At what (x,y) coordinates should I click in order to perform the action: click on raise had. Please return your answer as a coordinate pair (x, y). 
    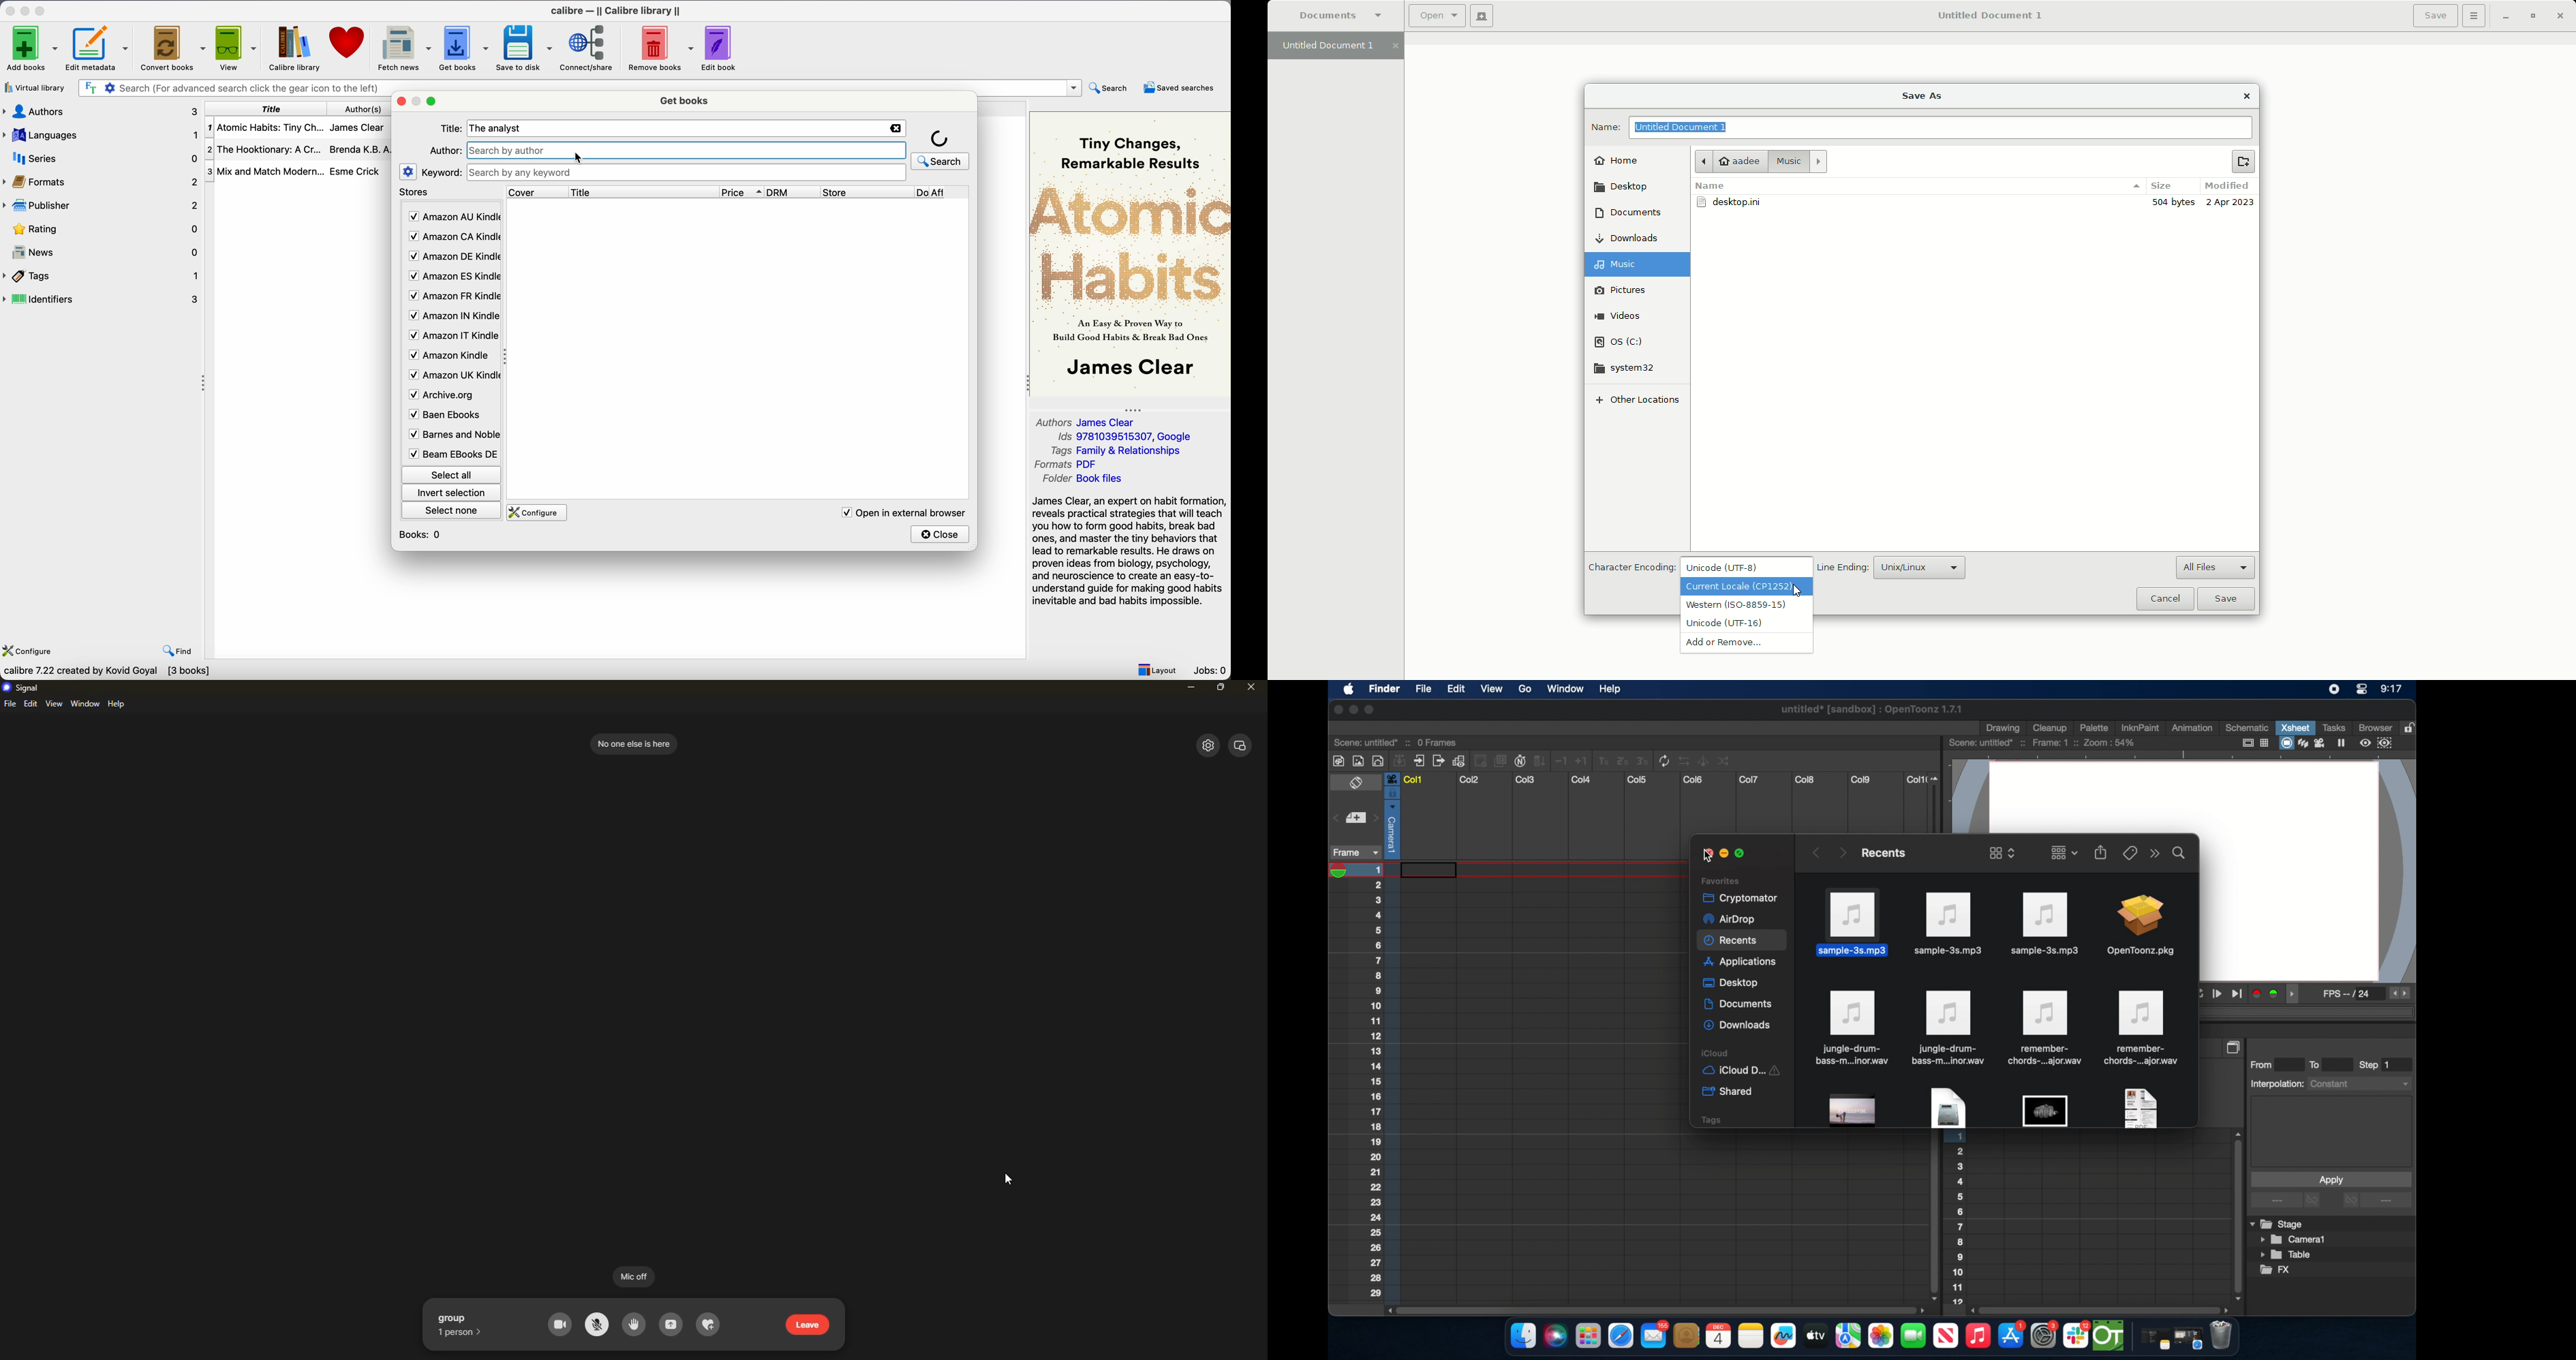
    Looking at the image, I should click on (632, 1324).